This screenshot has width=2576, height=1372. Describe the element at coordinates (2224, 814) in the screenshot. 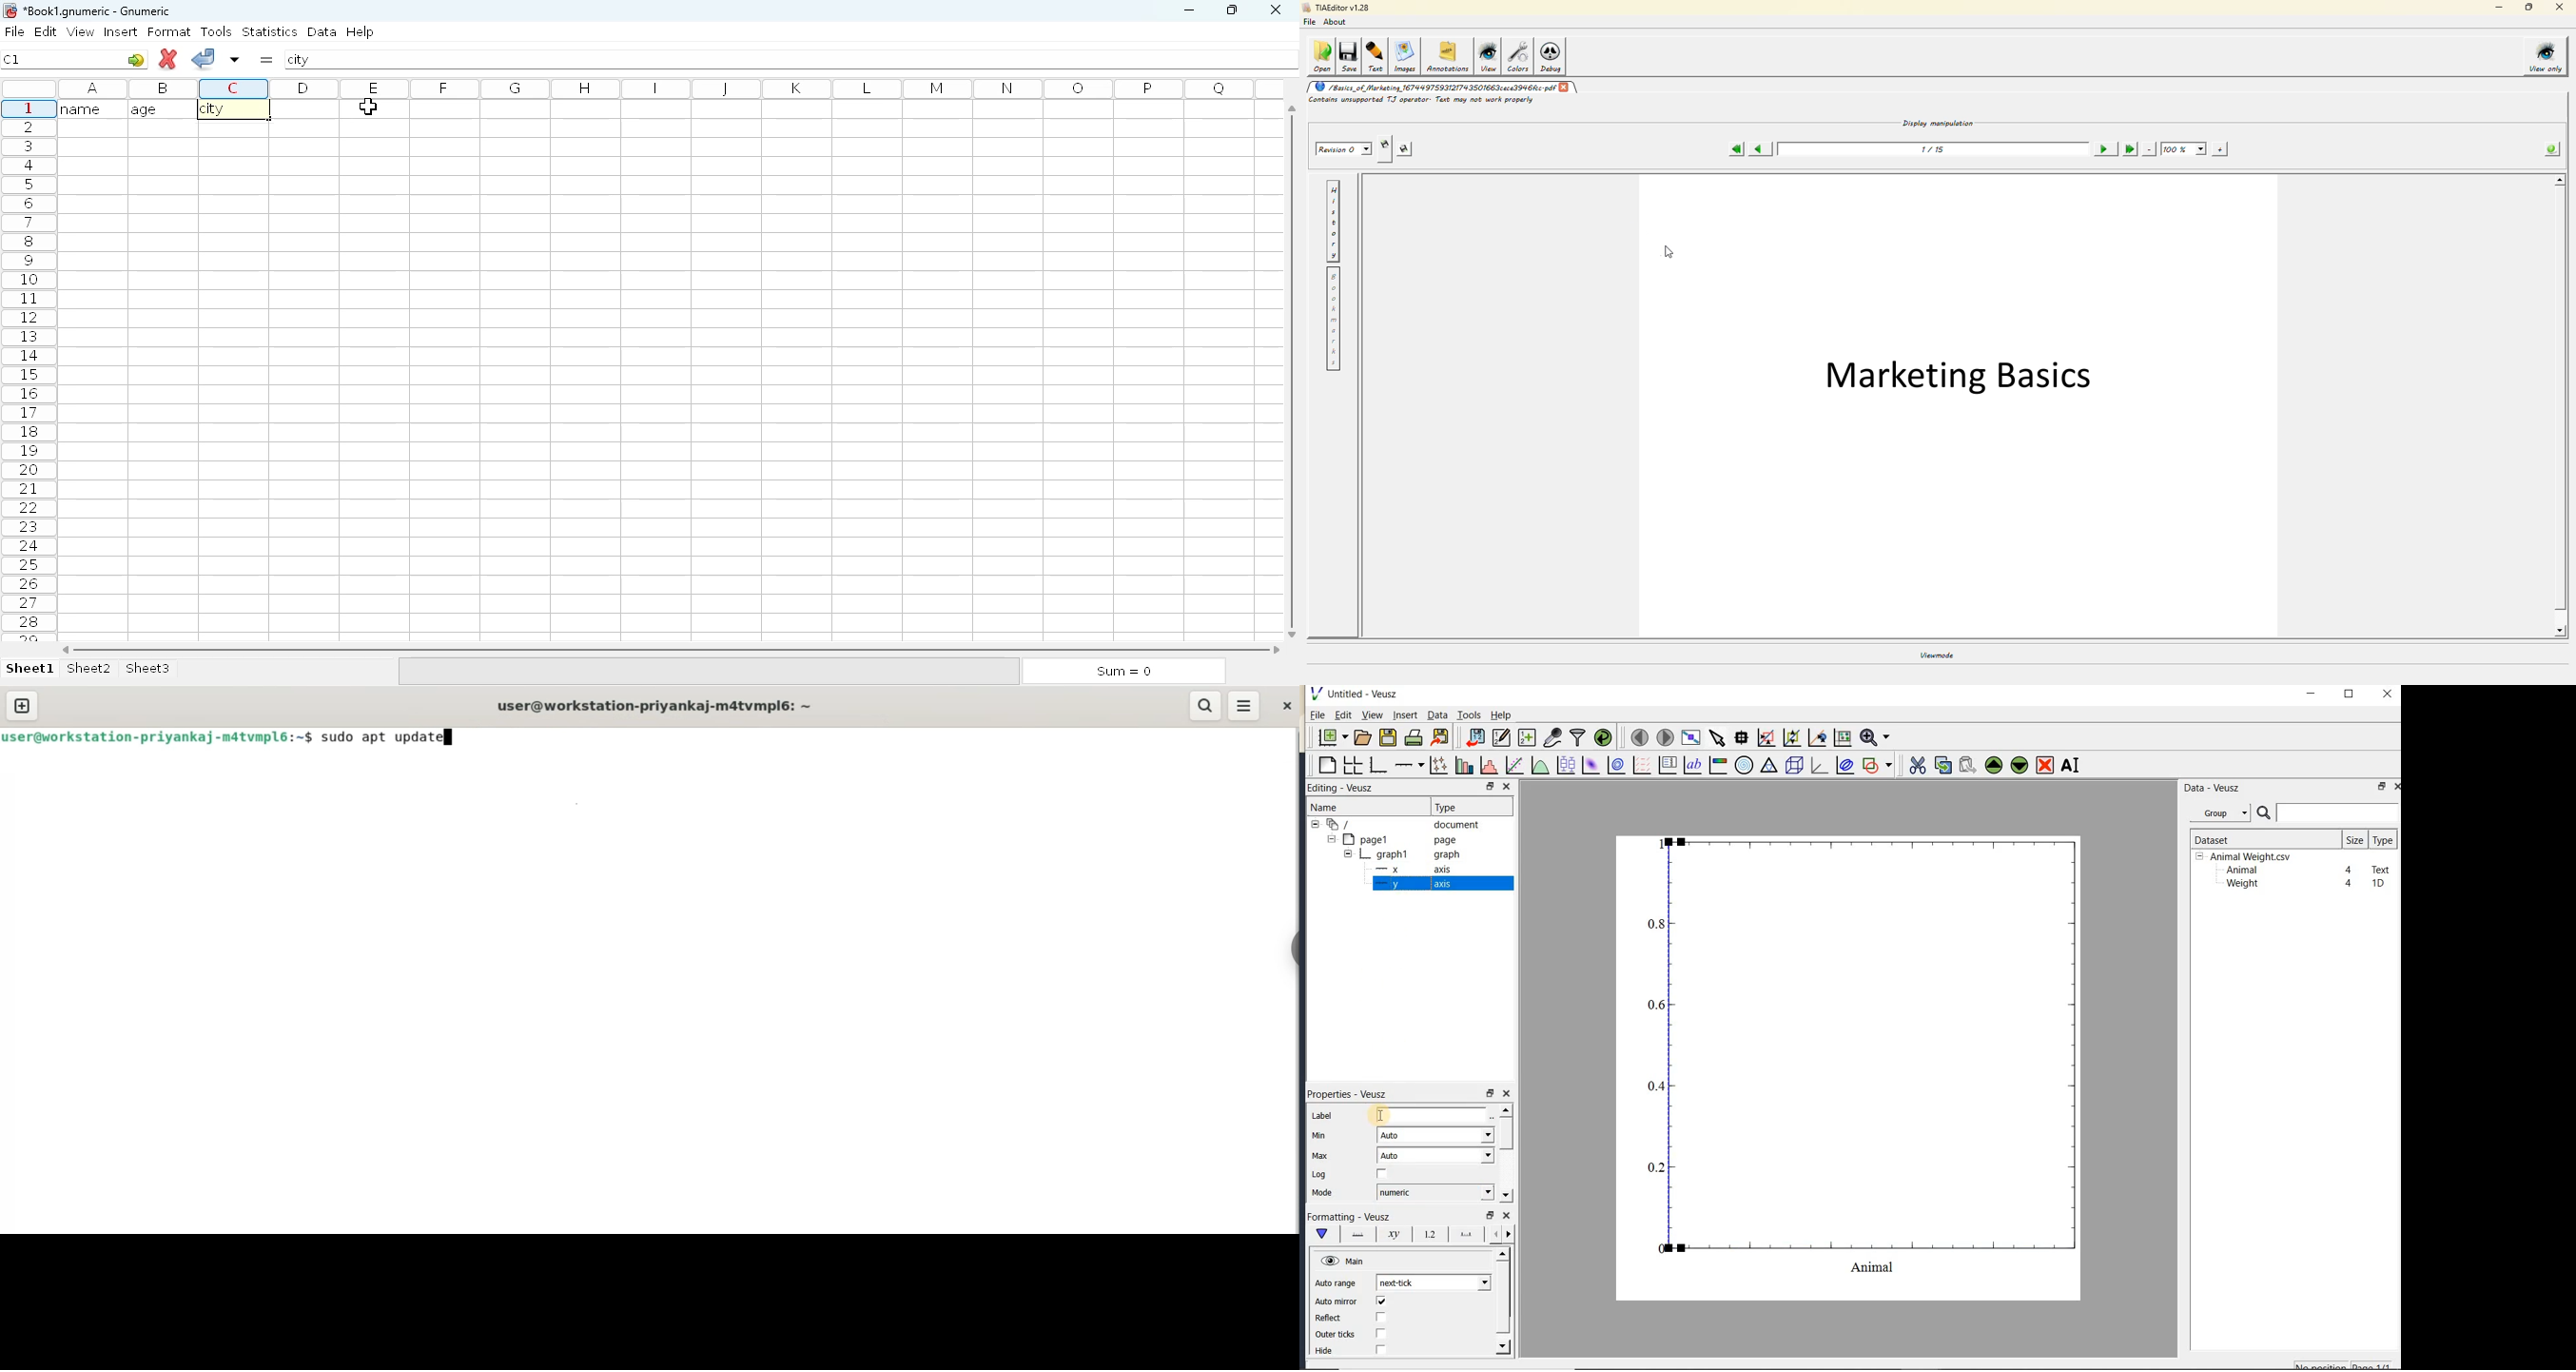

I see `Data - Veusz` at that location.